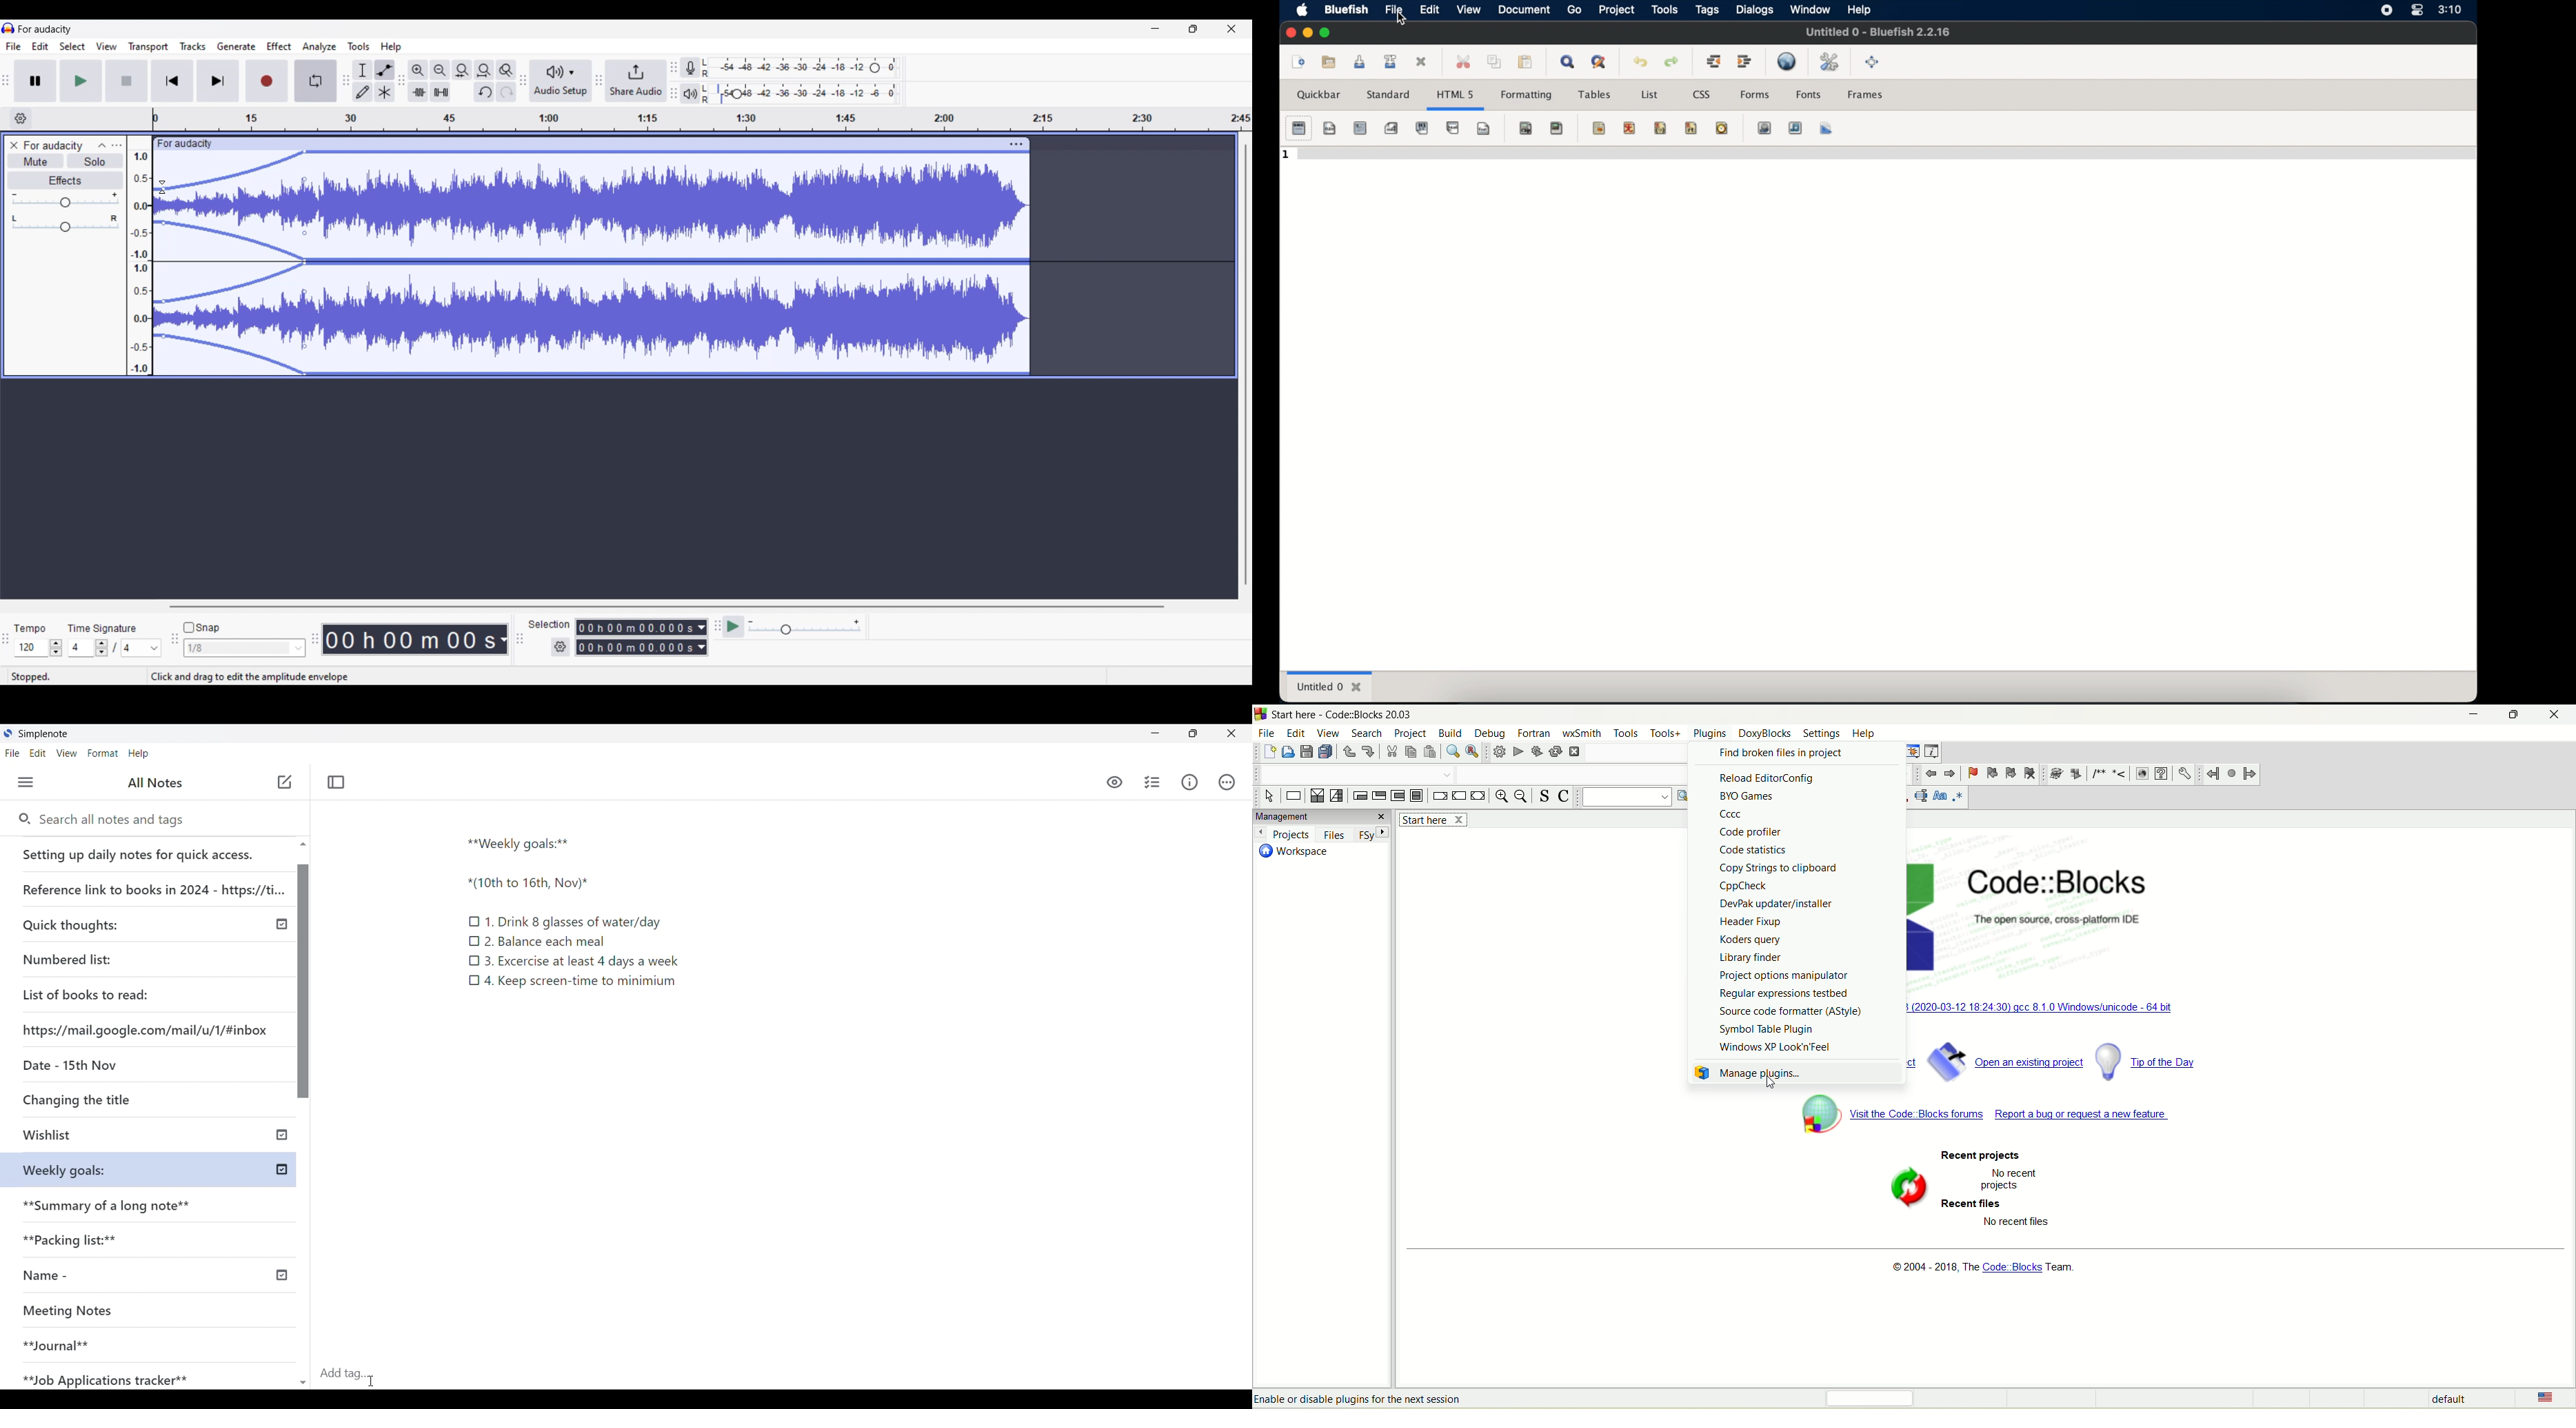 This screenshot has height=1428, width=2576. Describe the element at coordinates (1360, 128) in the screenshot. I see `article` at that location.